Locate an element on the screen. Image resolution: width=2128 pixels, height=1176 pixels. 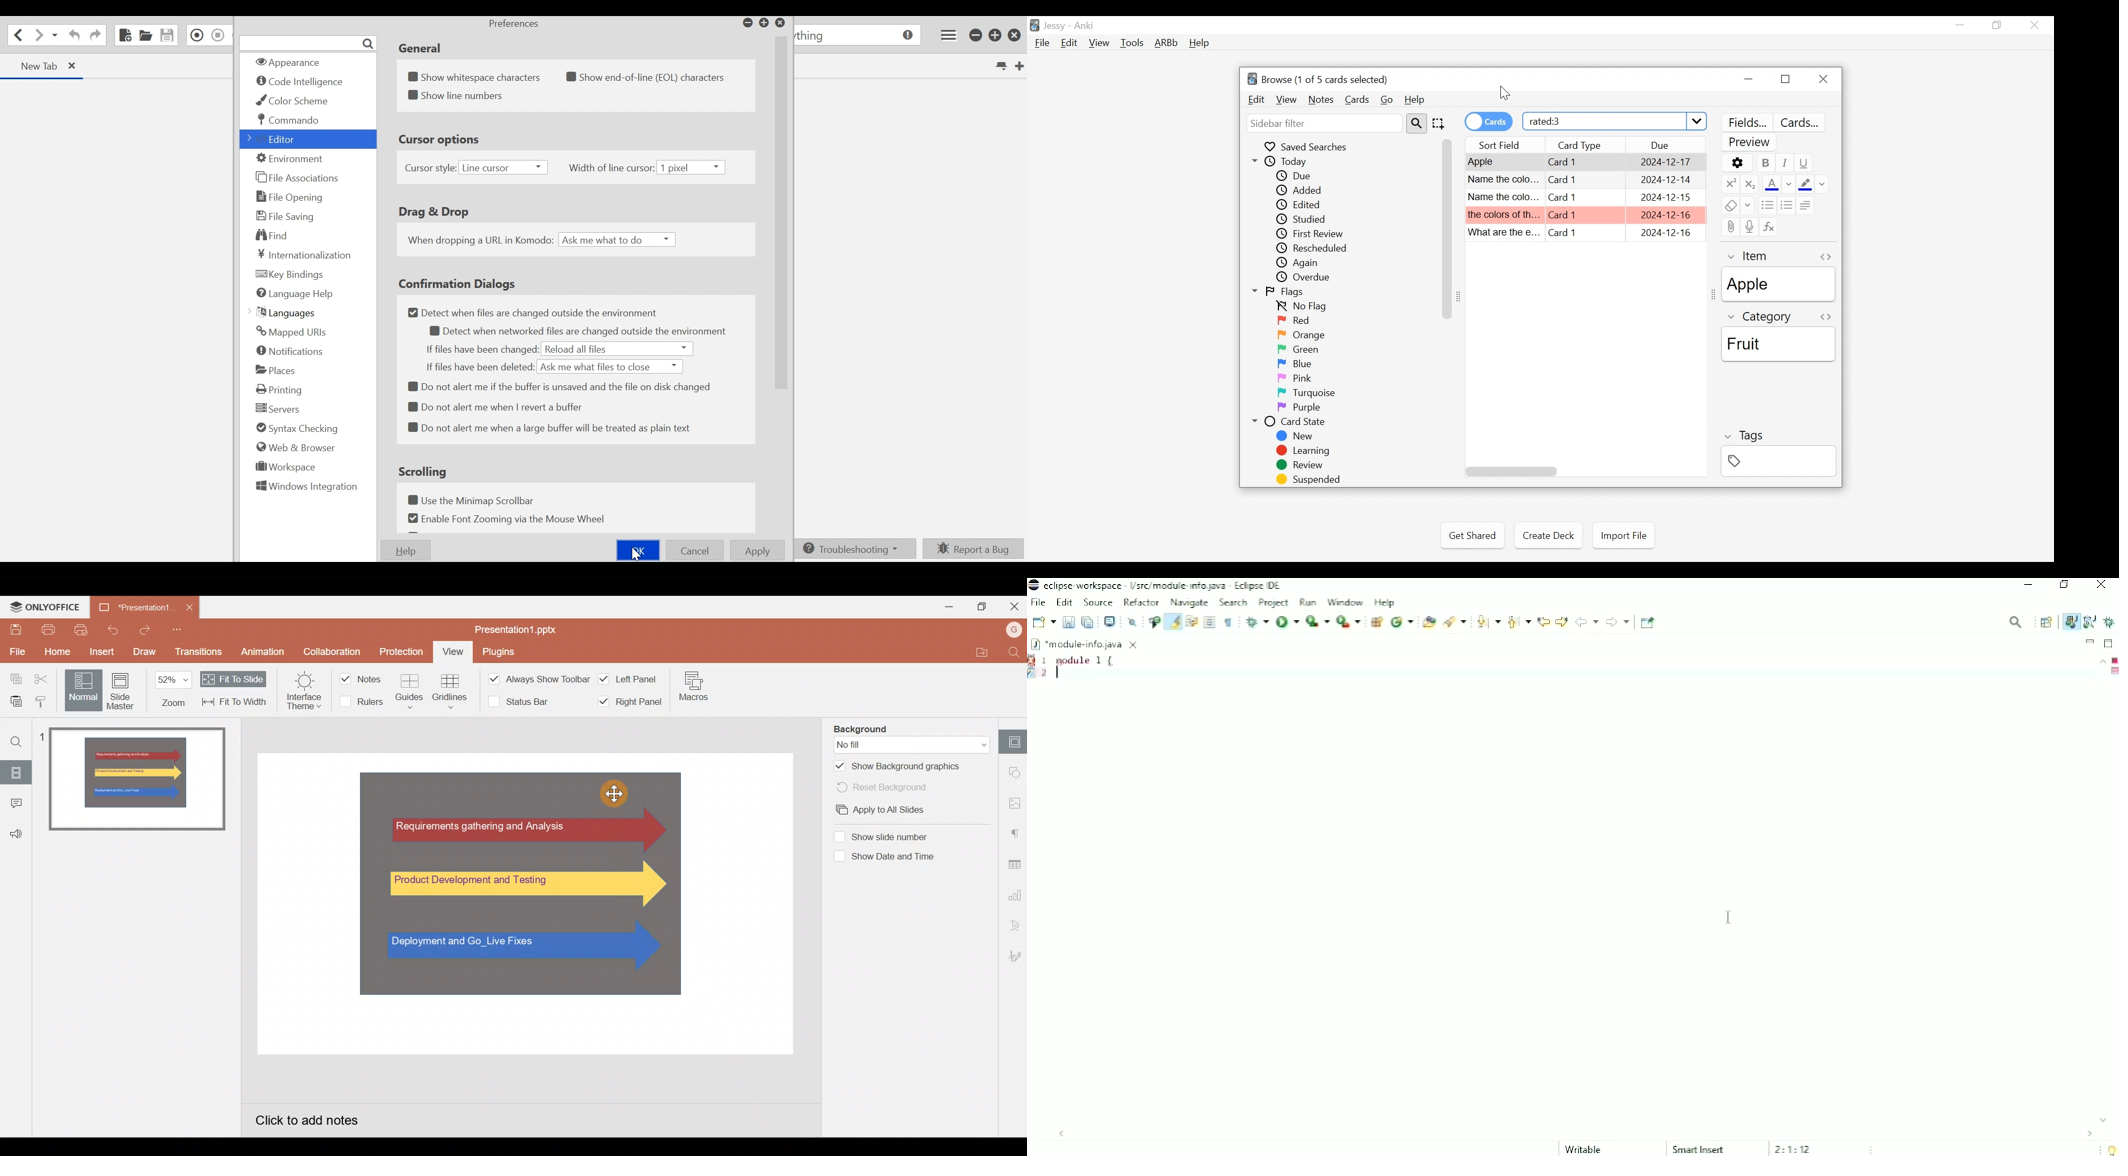
Close is located at coordinates (189, 607).